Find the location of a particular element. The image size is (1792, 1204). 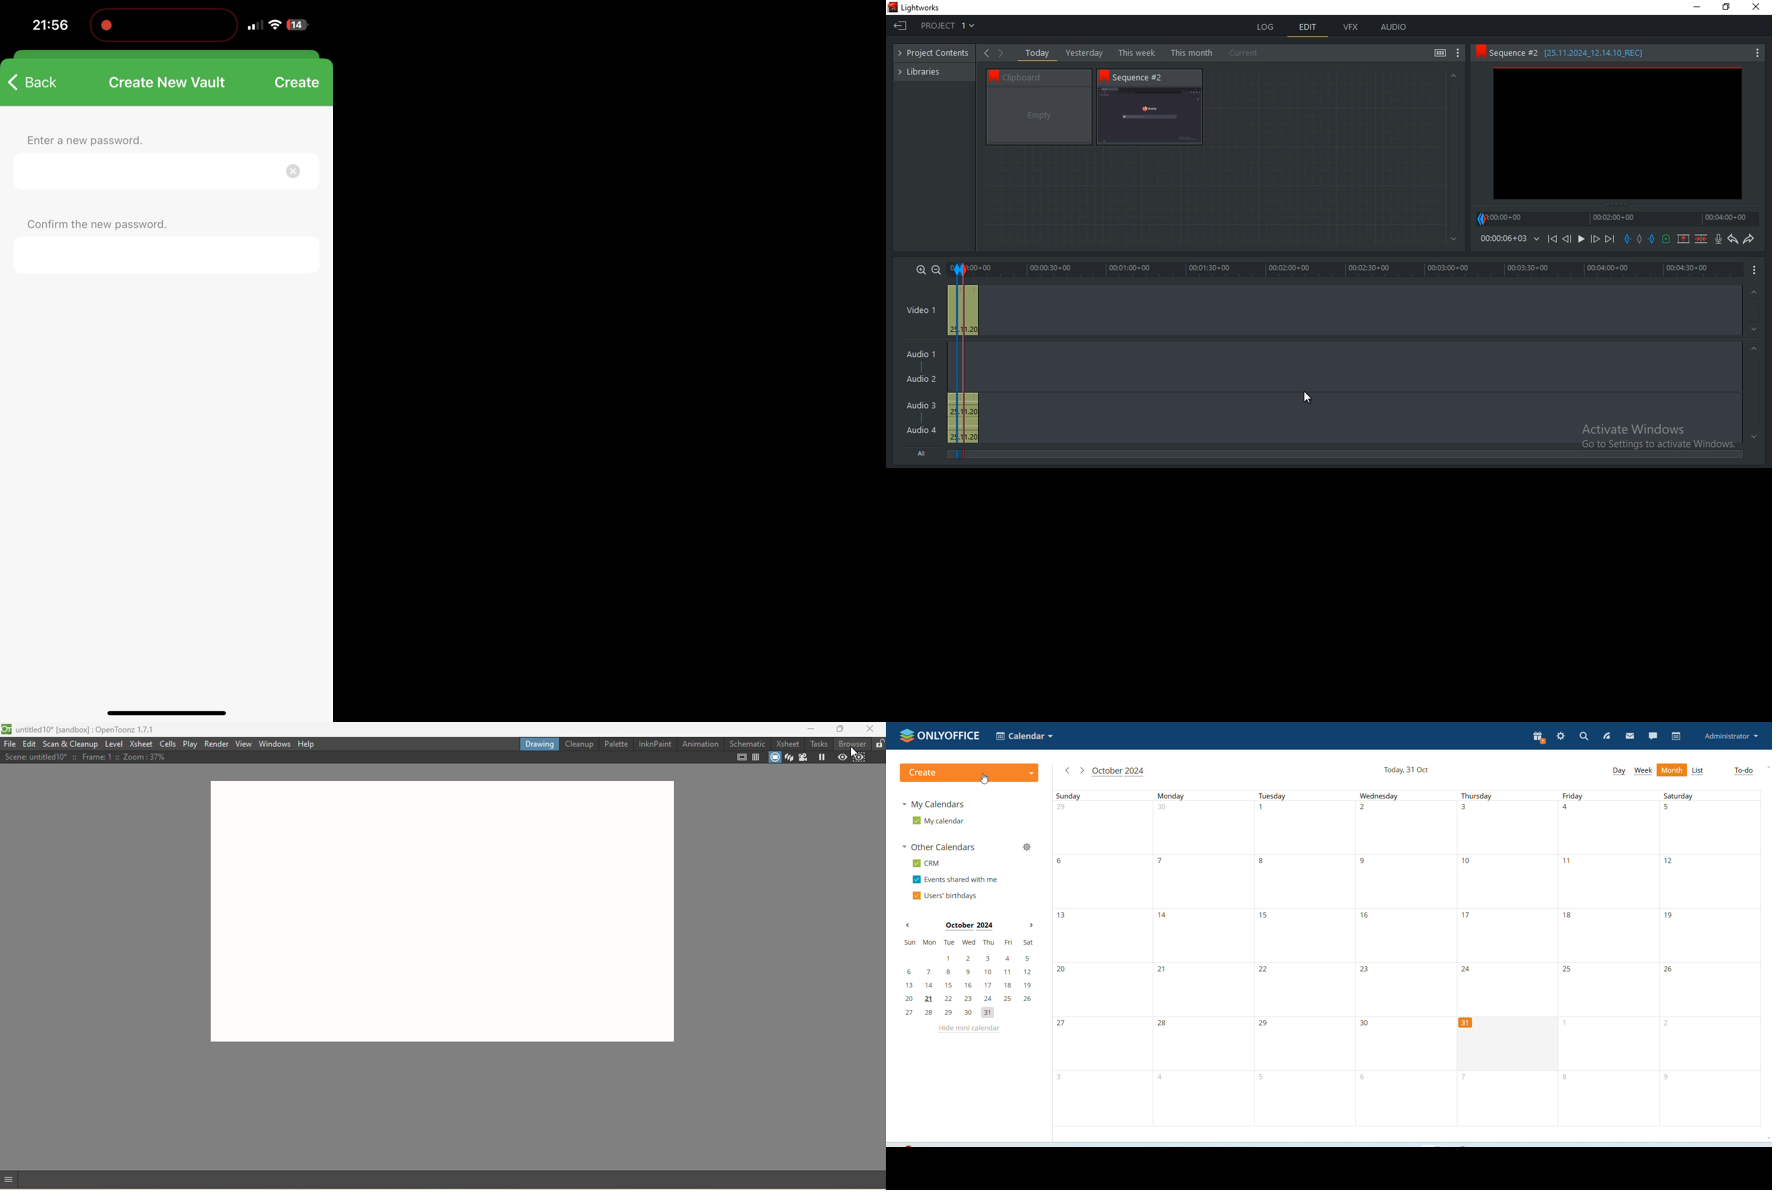

Edit is located at coordinates (30, 743).